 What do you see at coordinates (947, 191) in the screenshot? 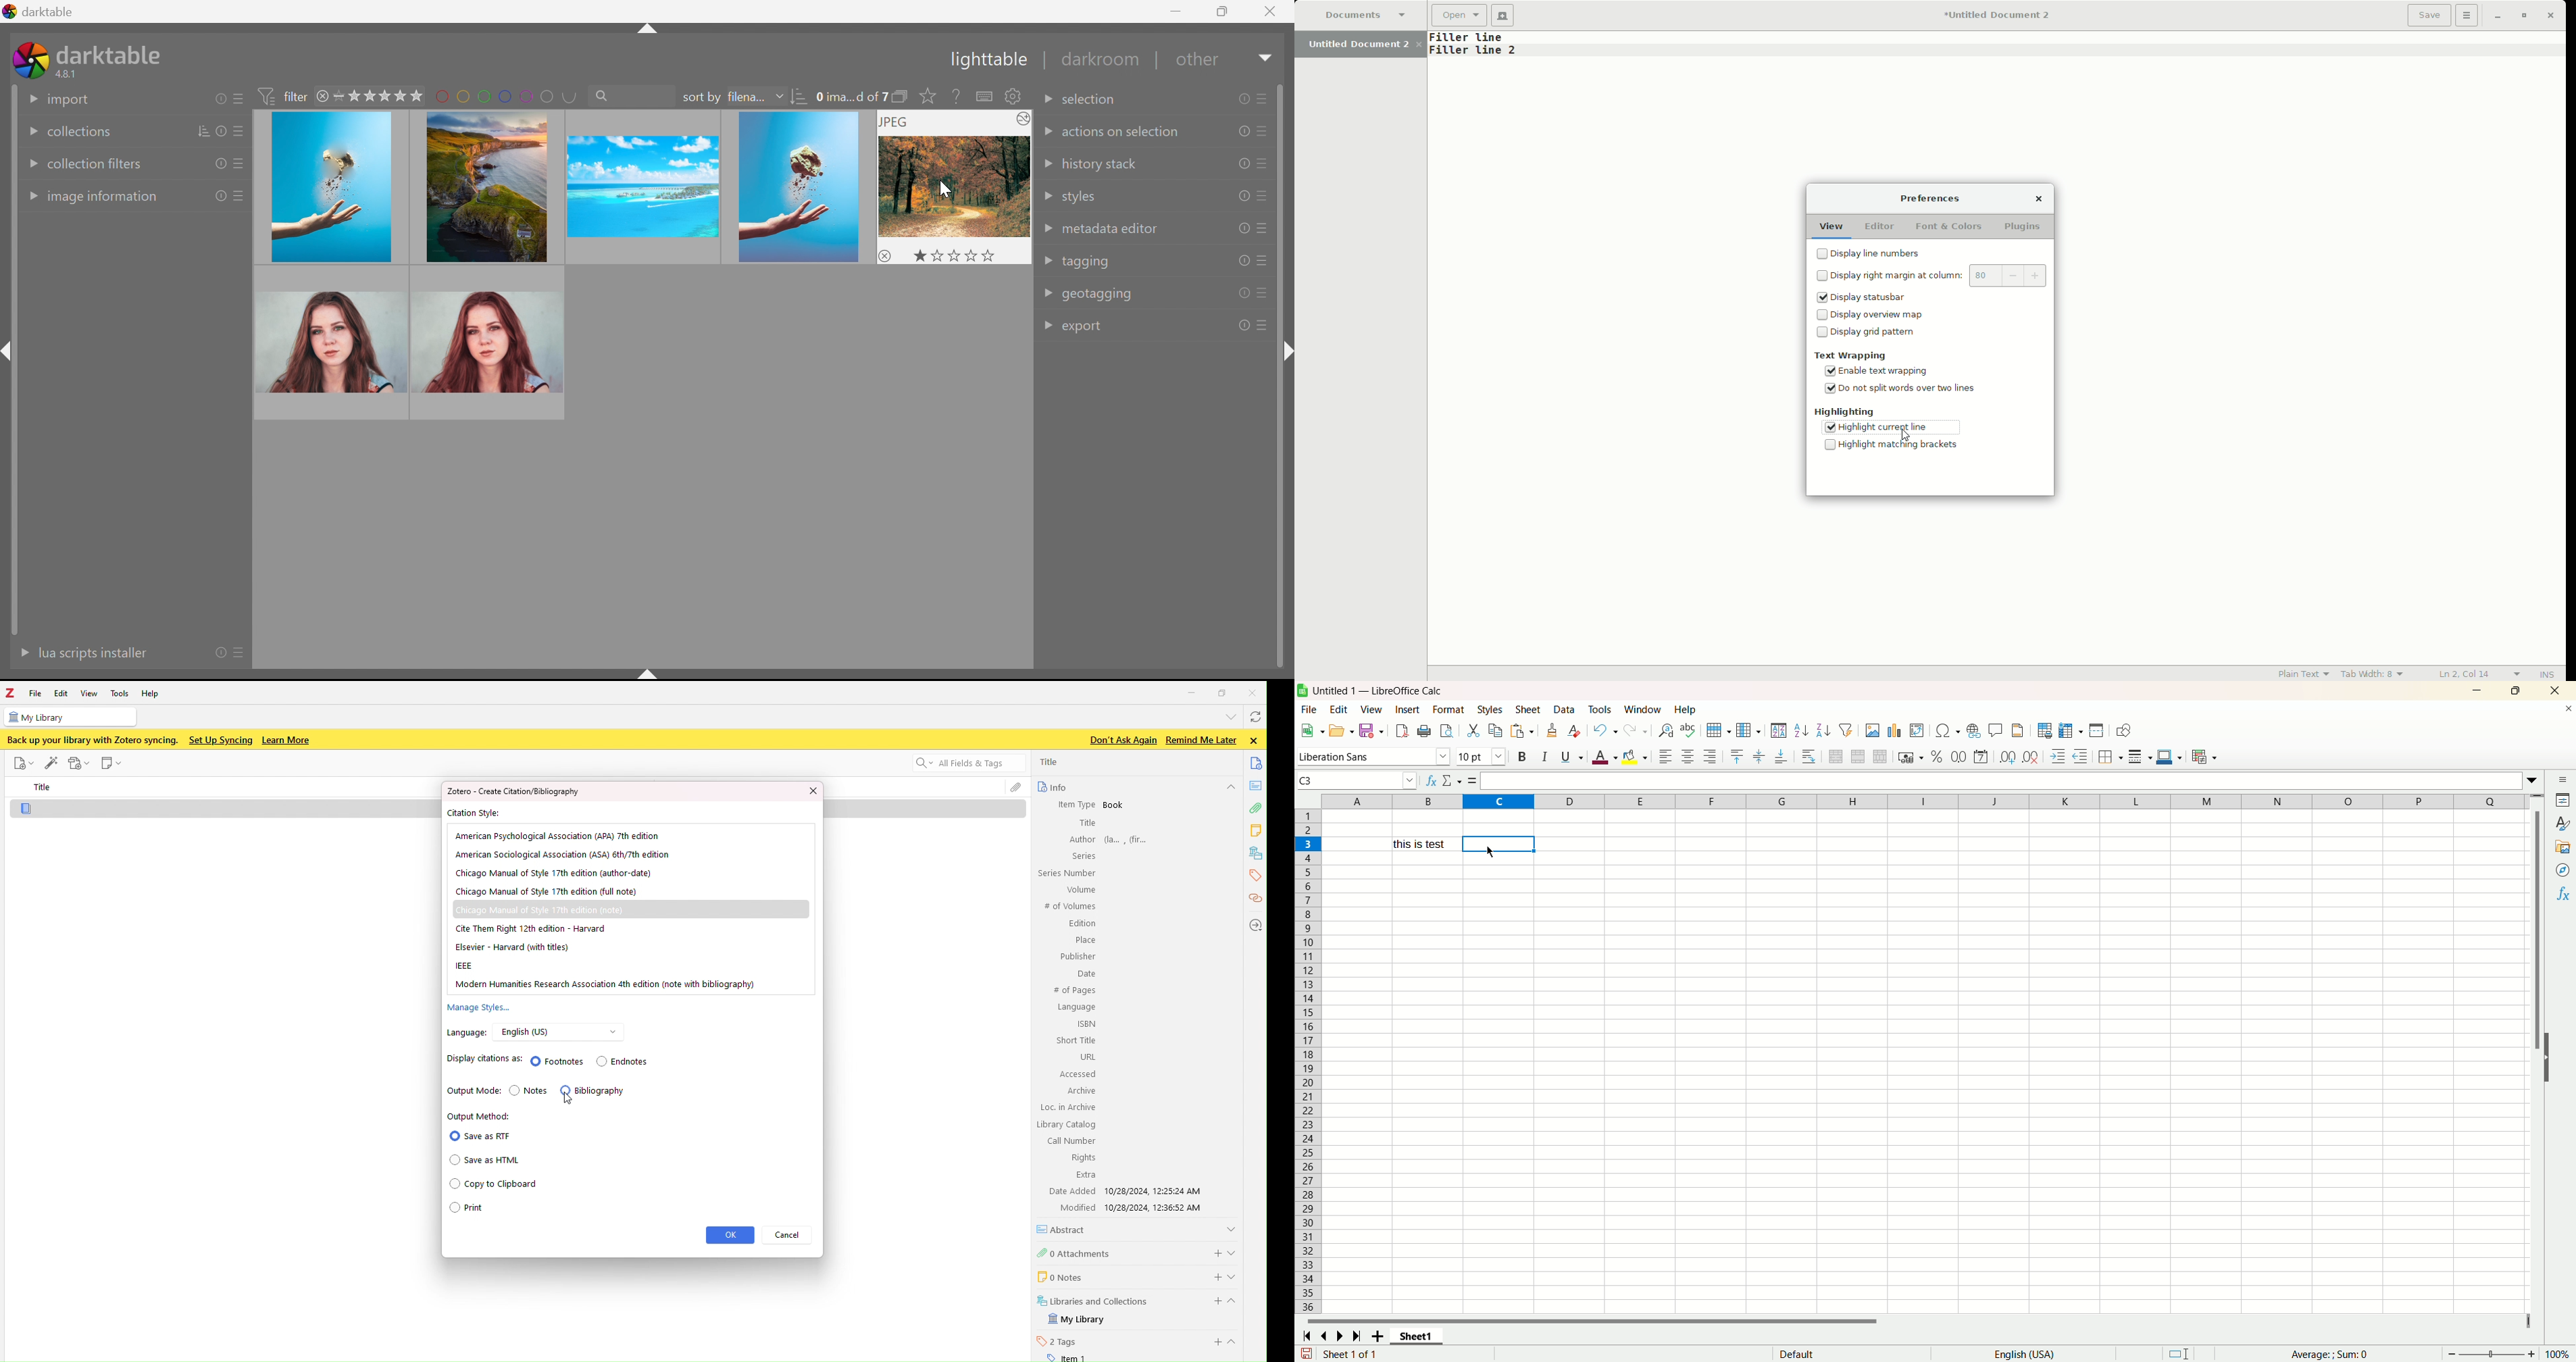
I see `cursor` at bounding box center [947, 191].